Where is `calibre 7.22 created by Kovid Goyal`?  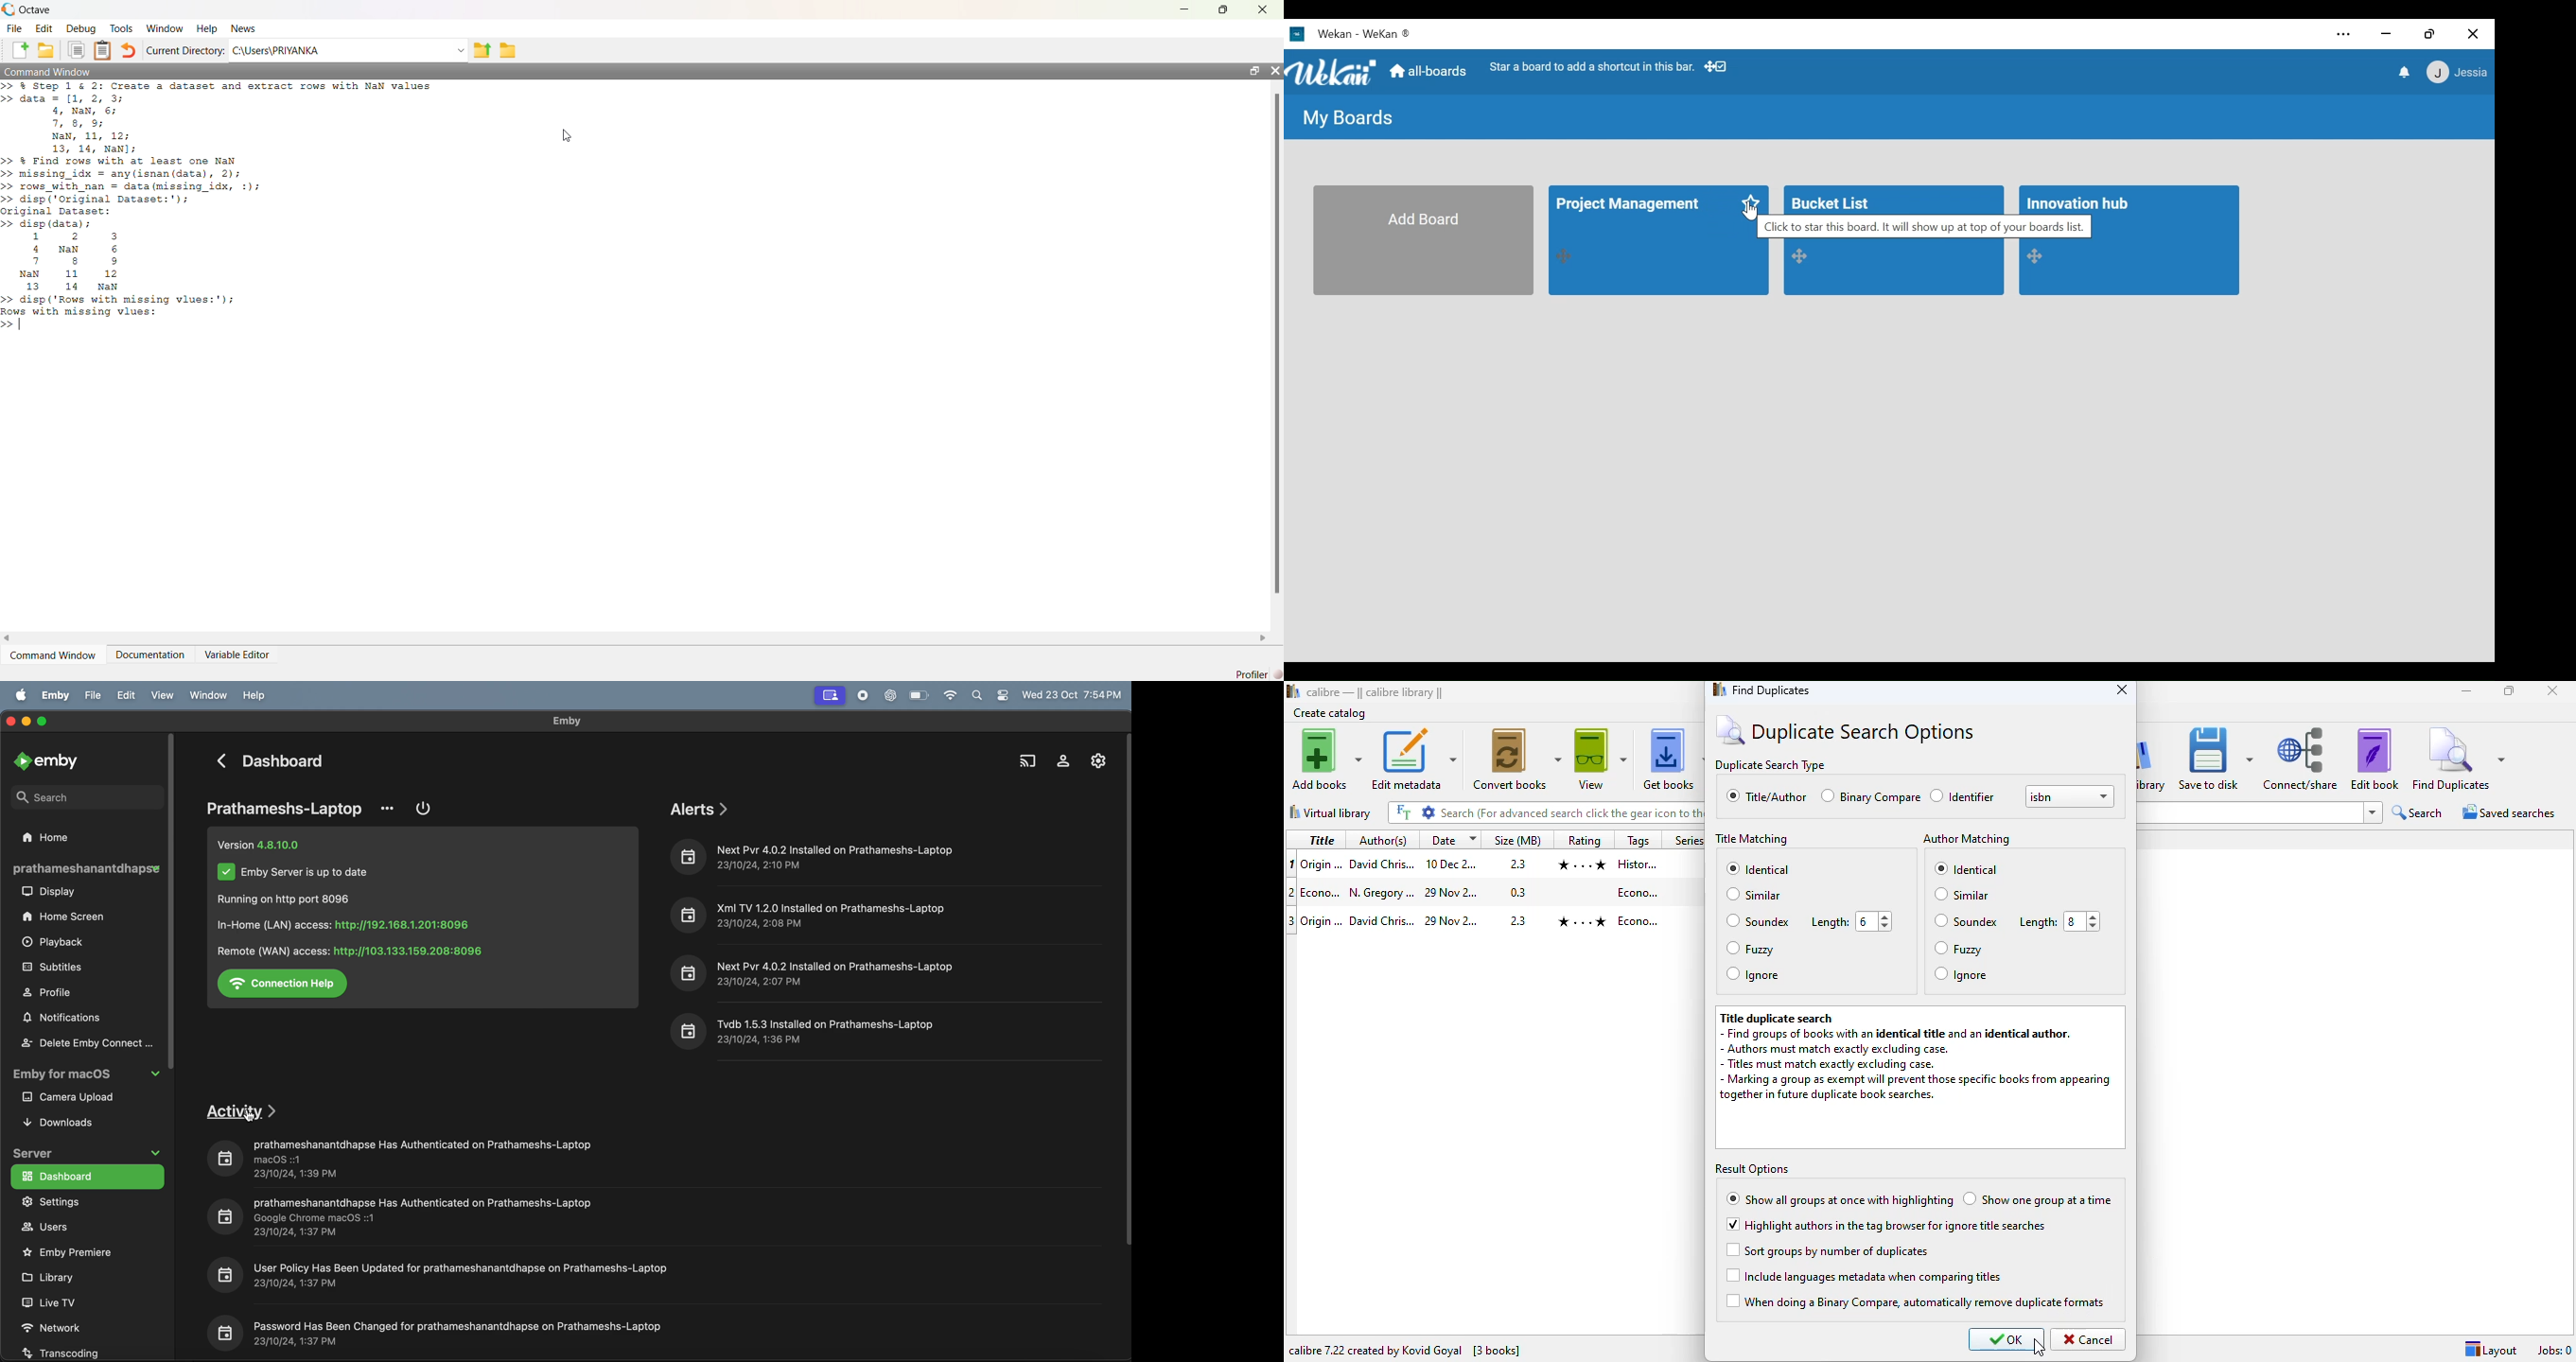 calibre 7.22 created by Kovid Goyal is located at coordinates (1376, 1350).